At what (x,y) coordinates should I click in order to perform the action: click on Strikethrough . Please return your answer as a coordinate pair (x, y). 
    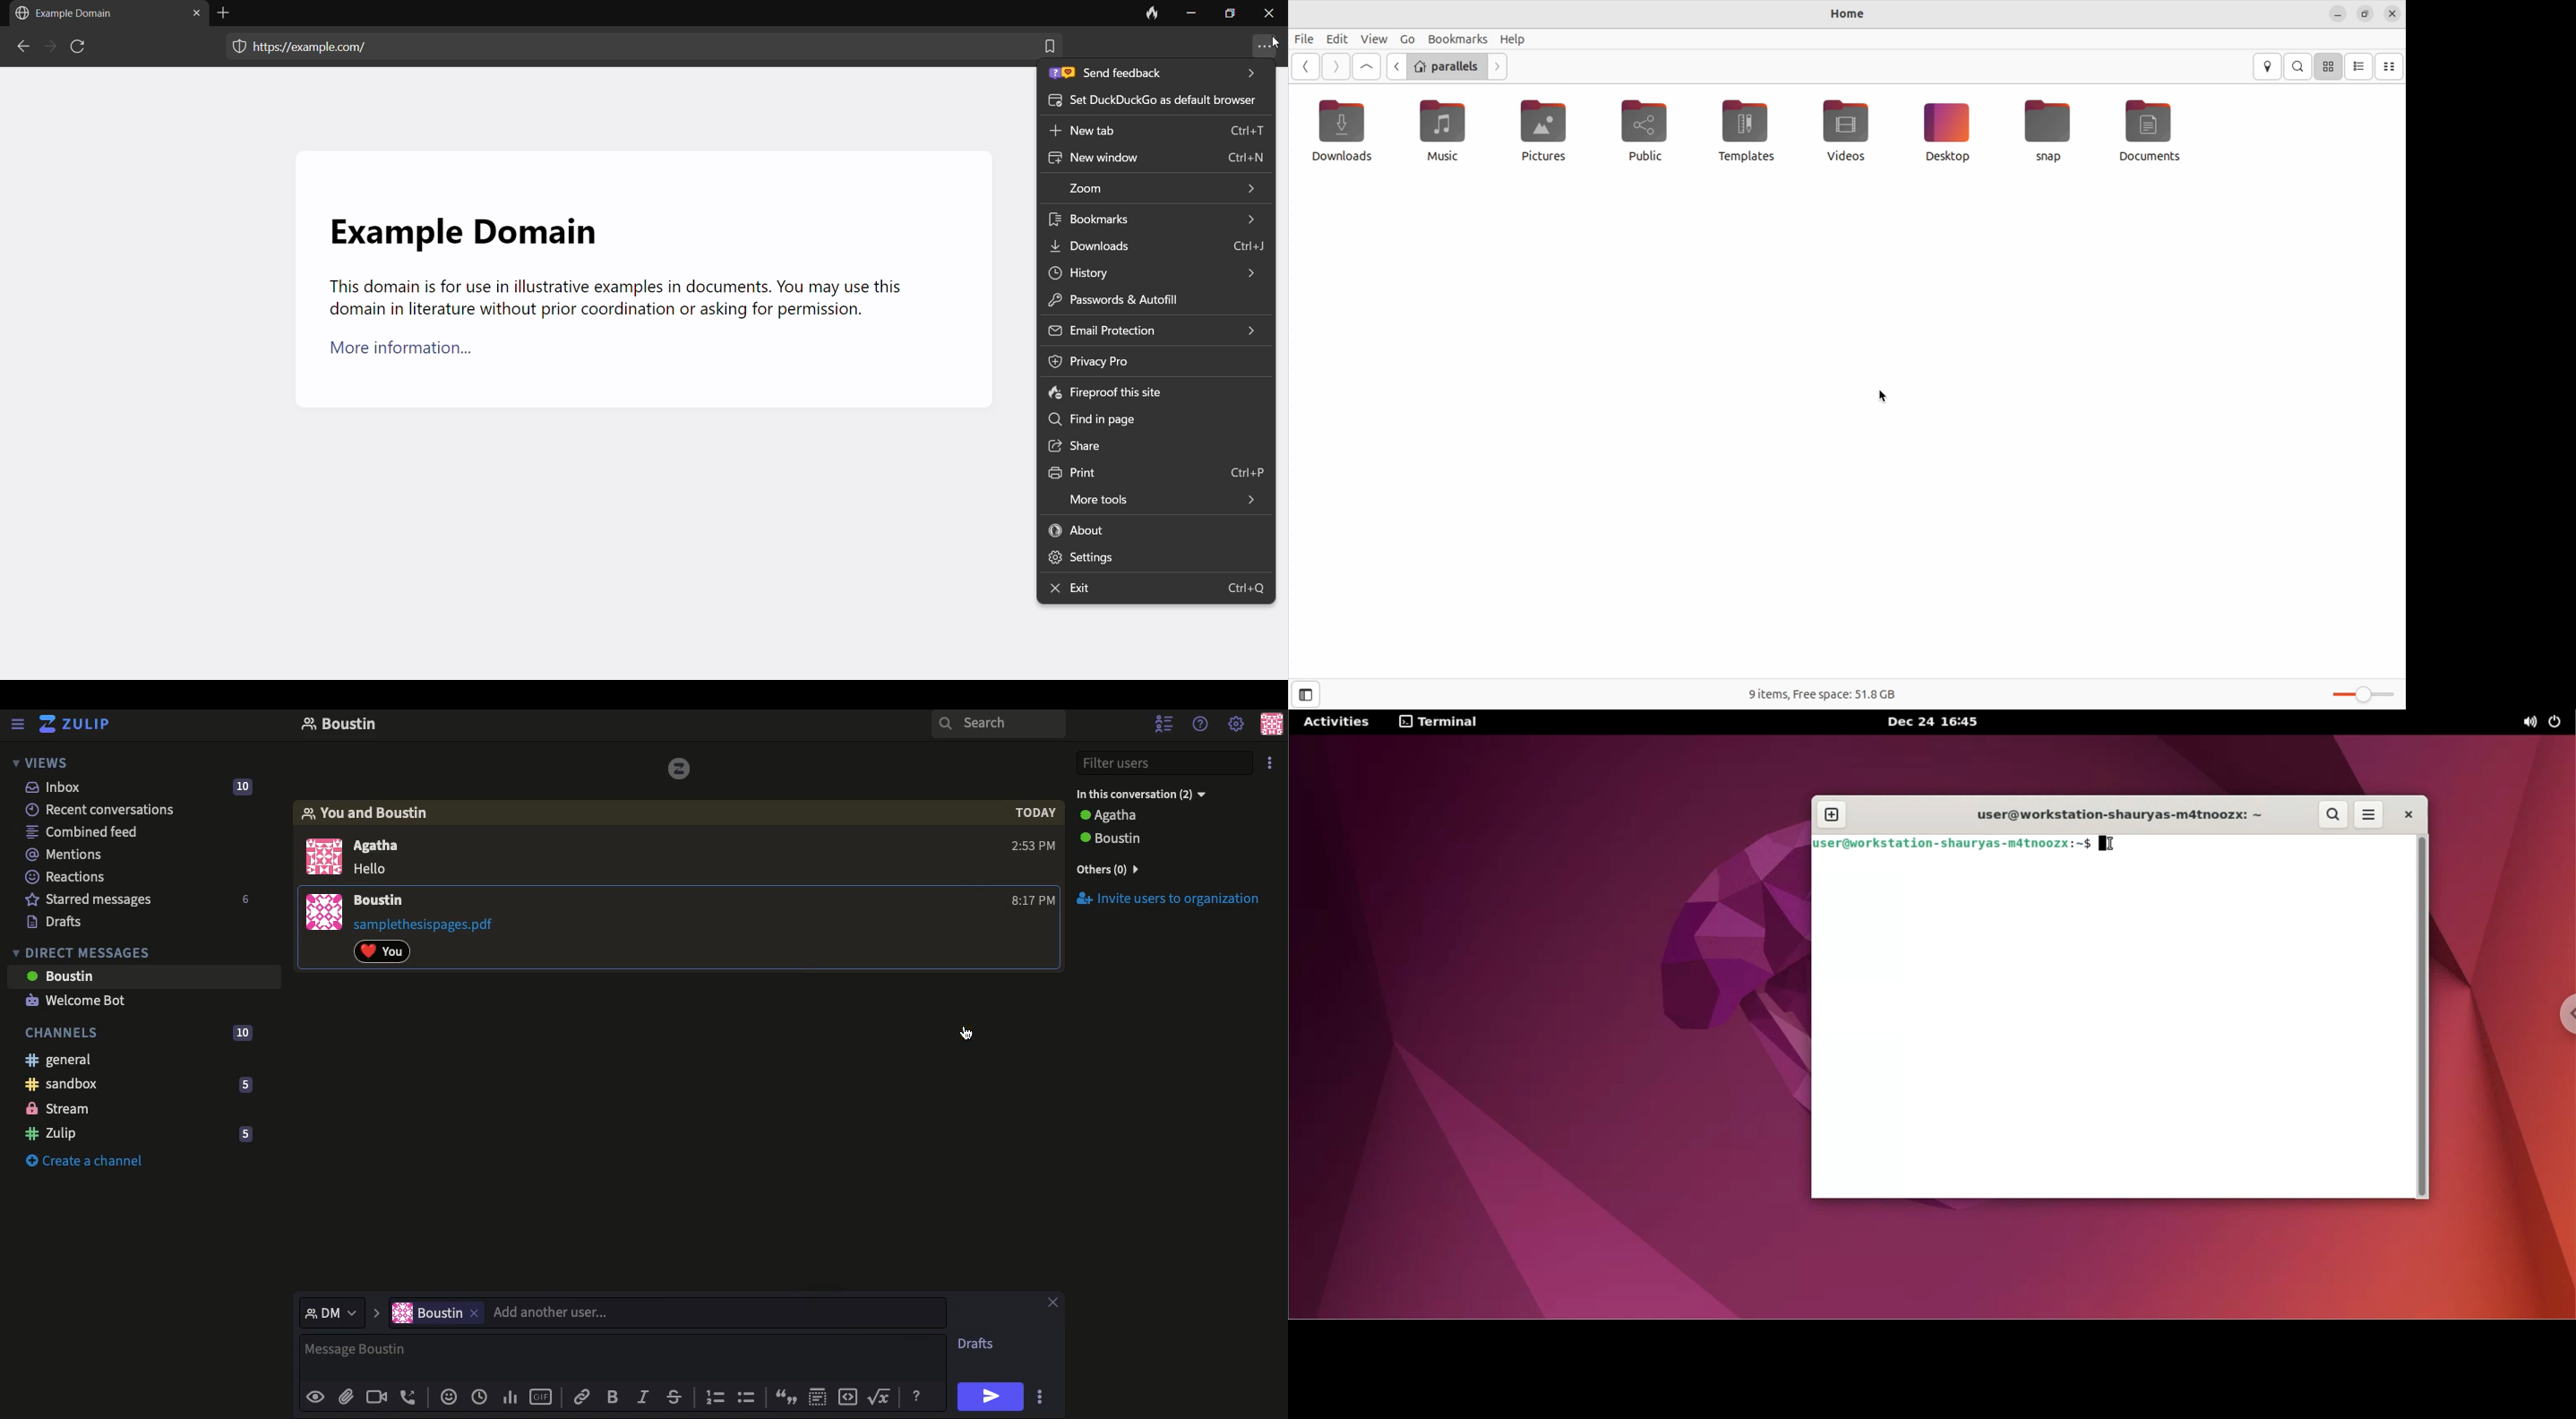
    Looking at the image, I should click on (675, 1397).